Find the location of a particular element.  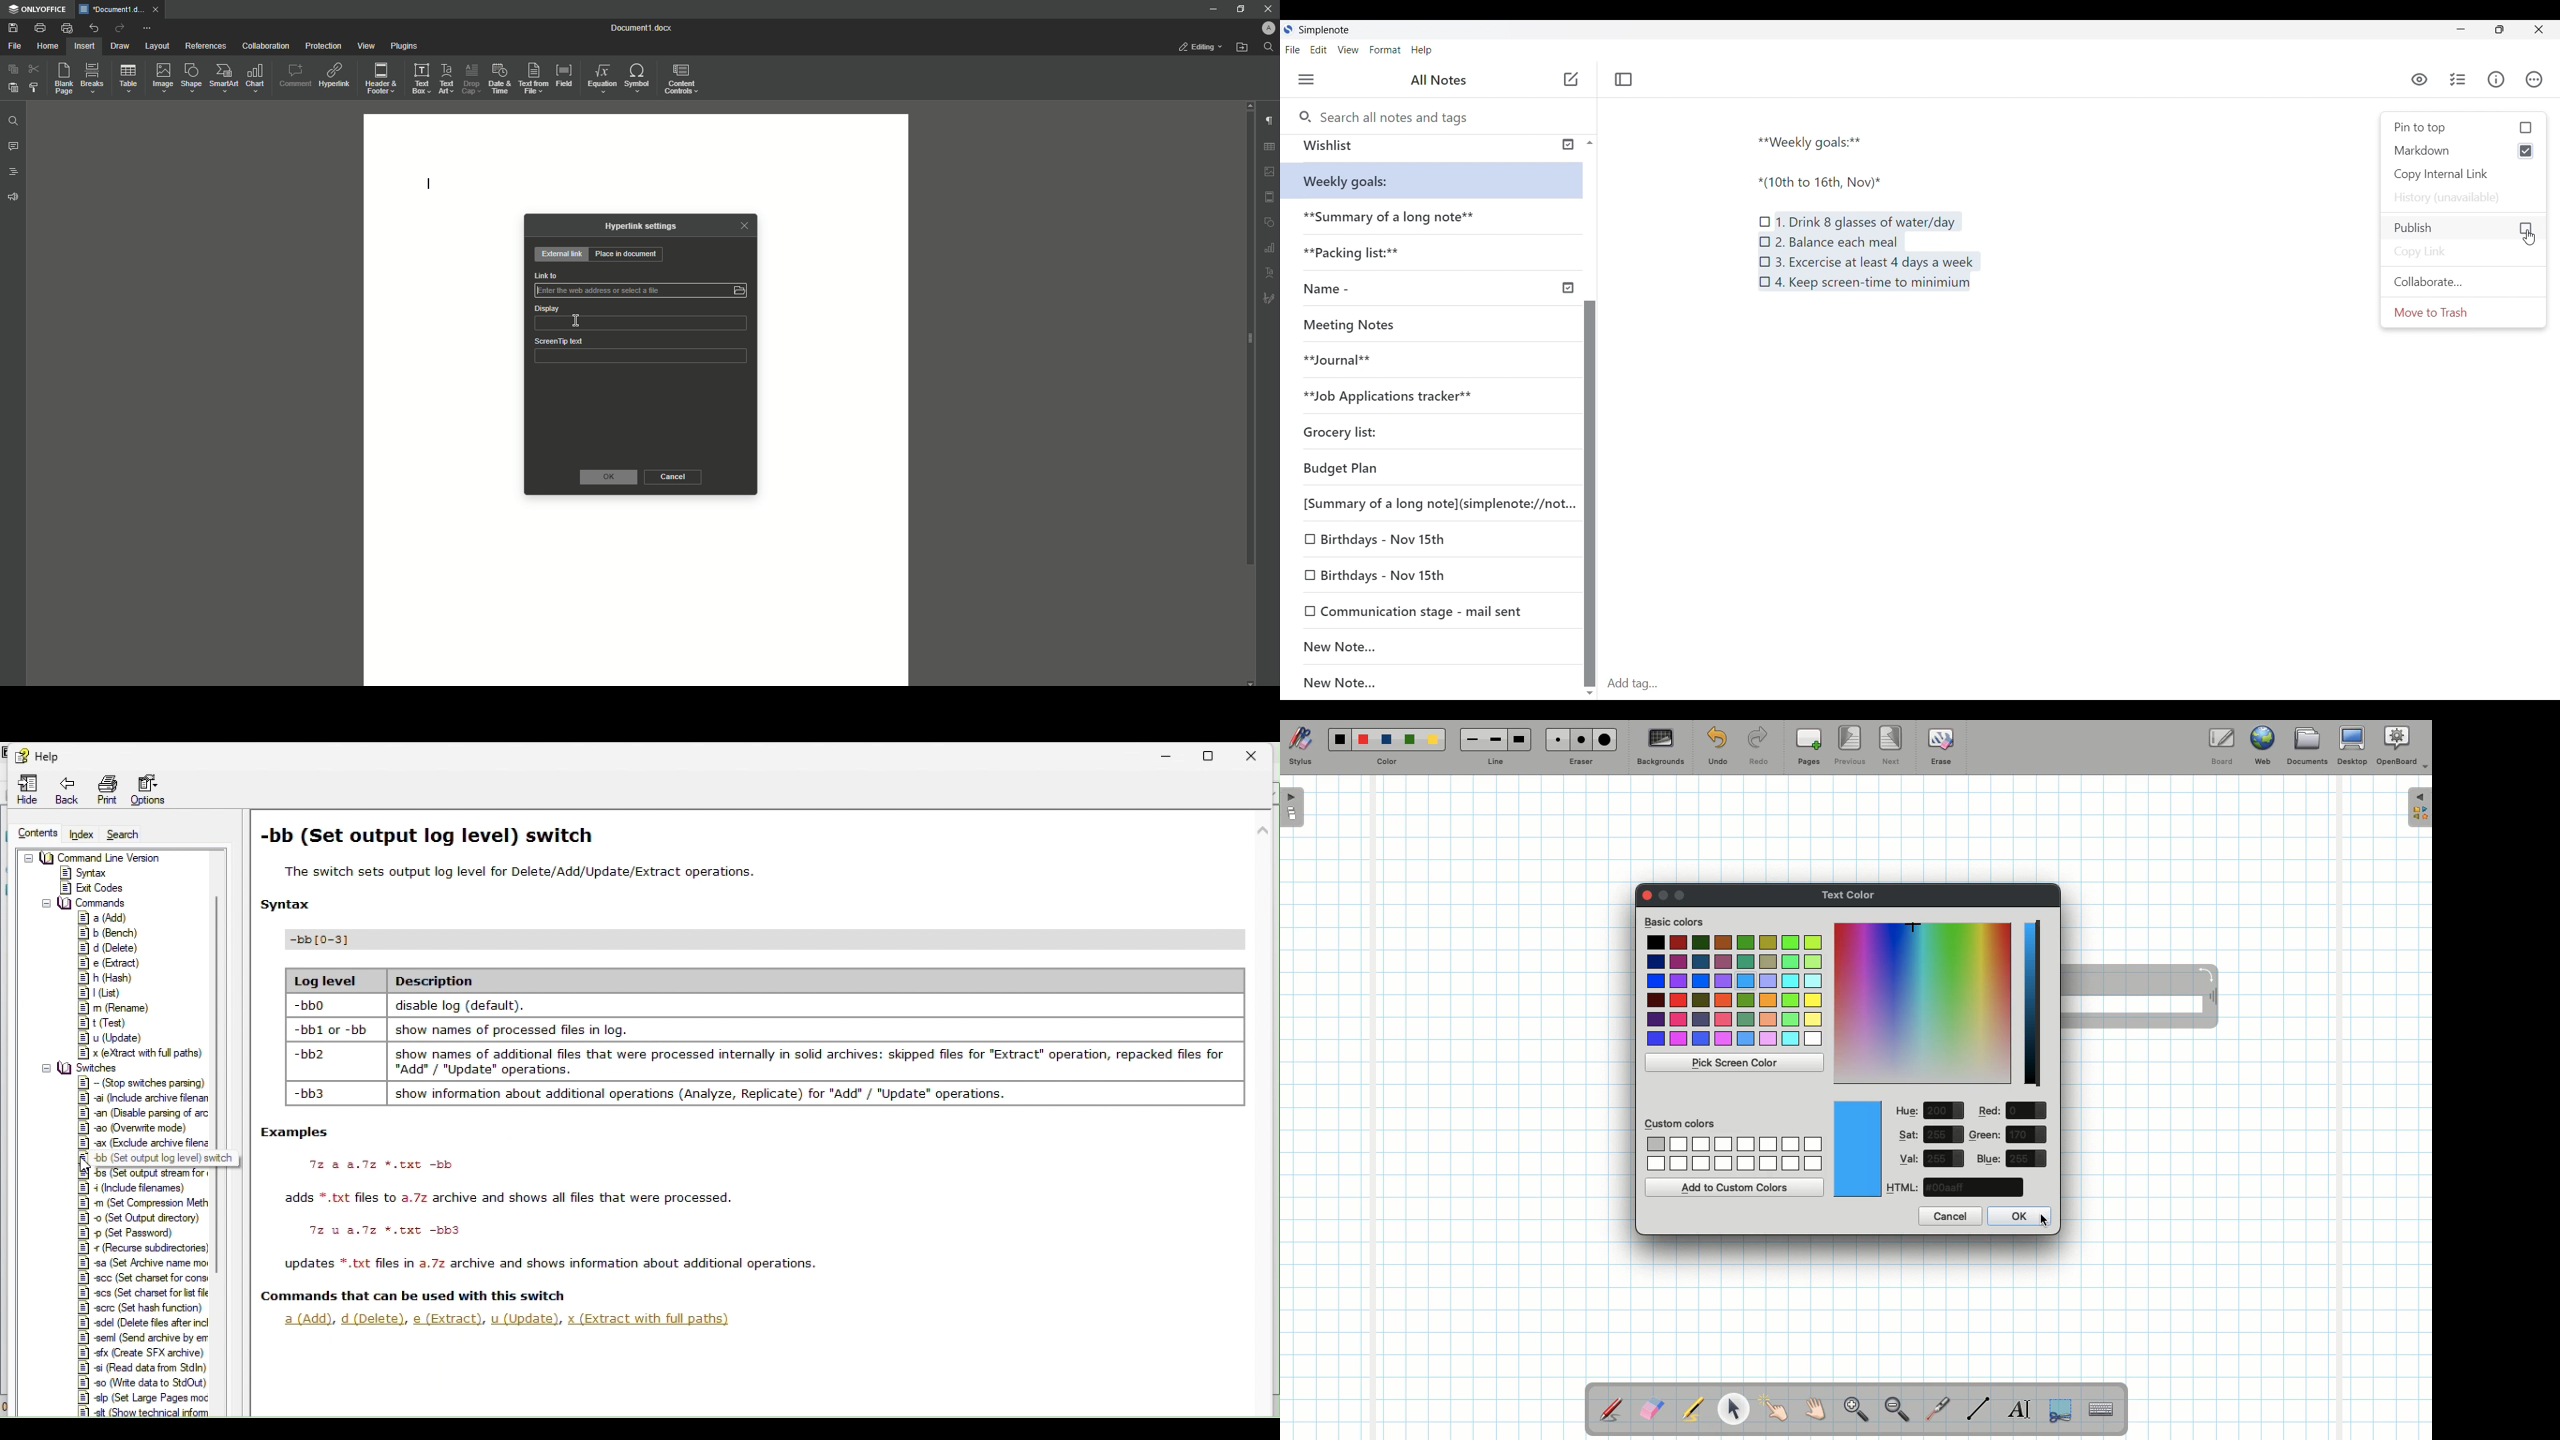

&] b (Bench) is located at coordinates (108, 934).